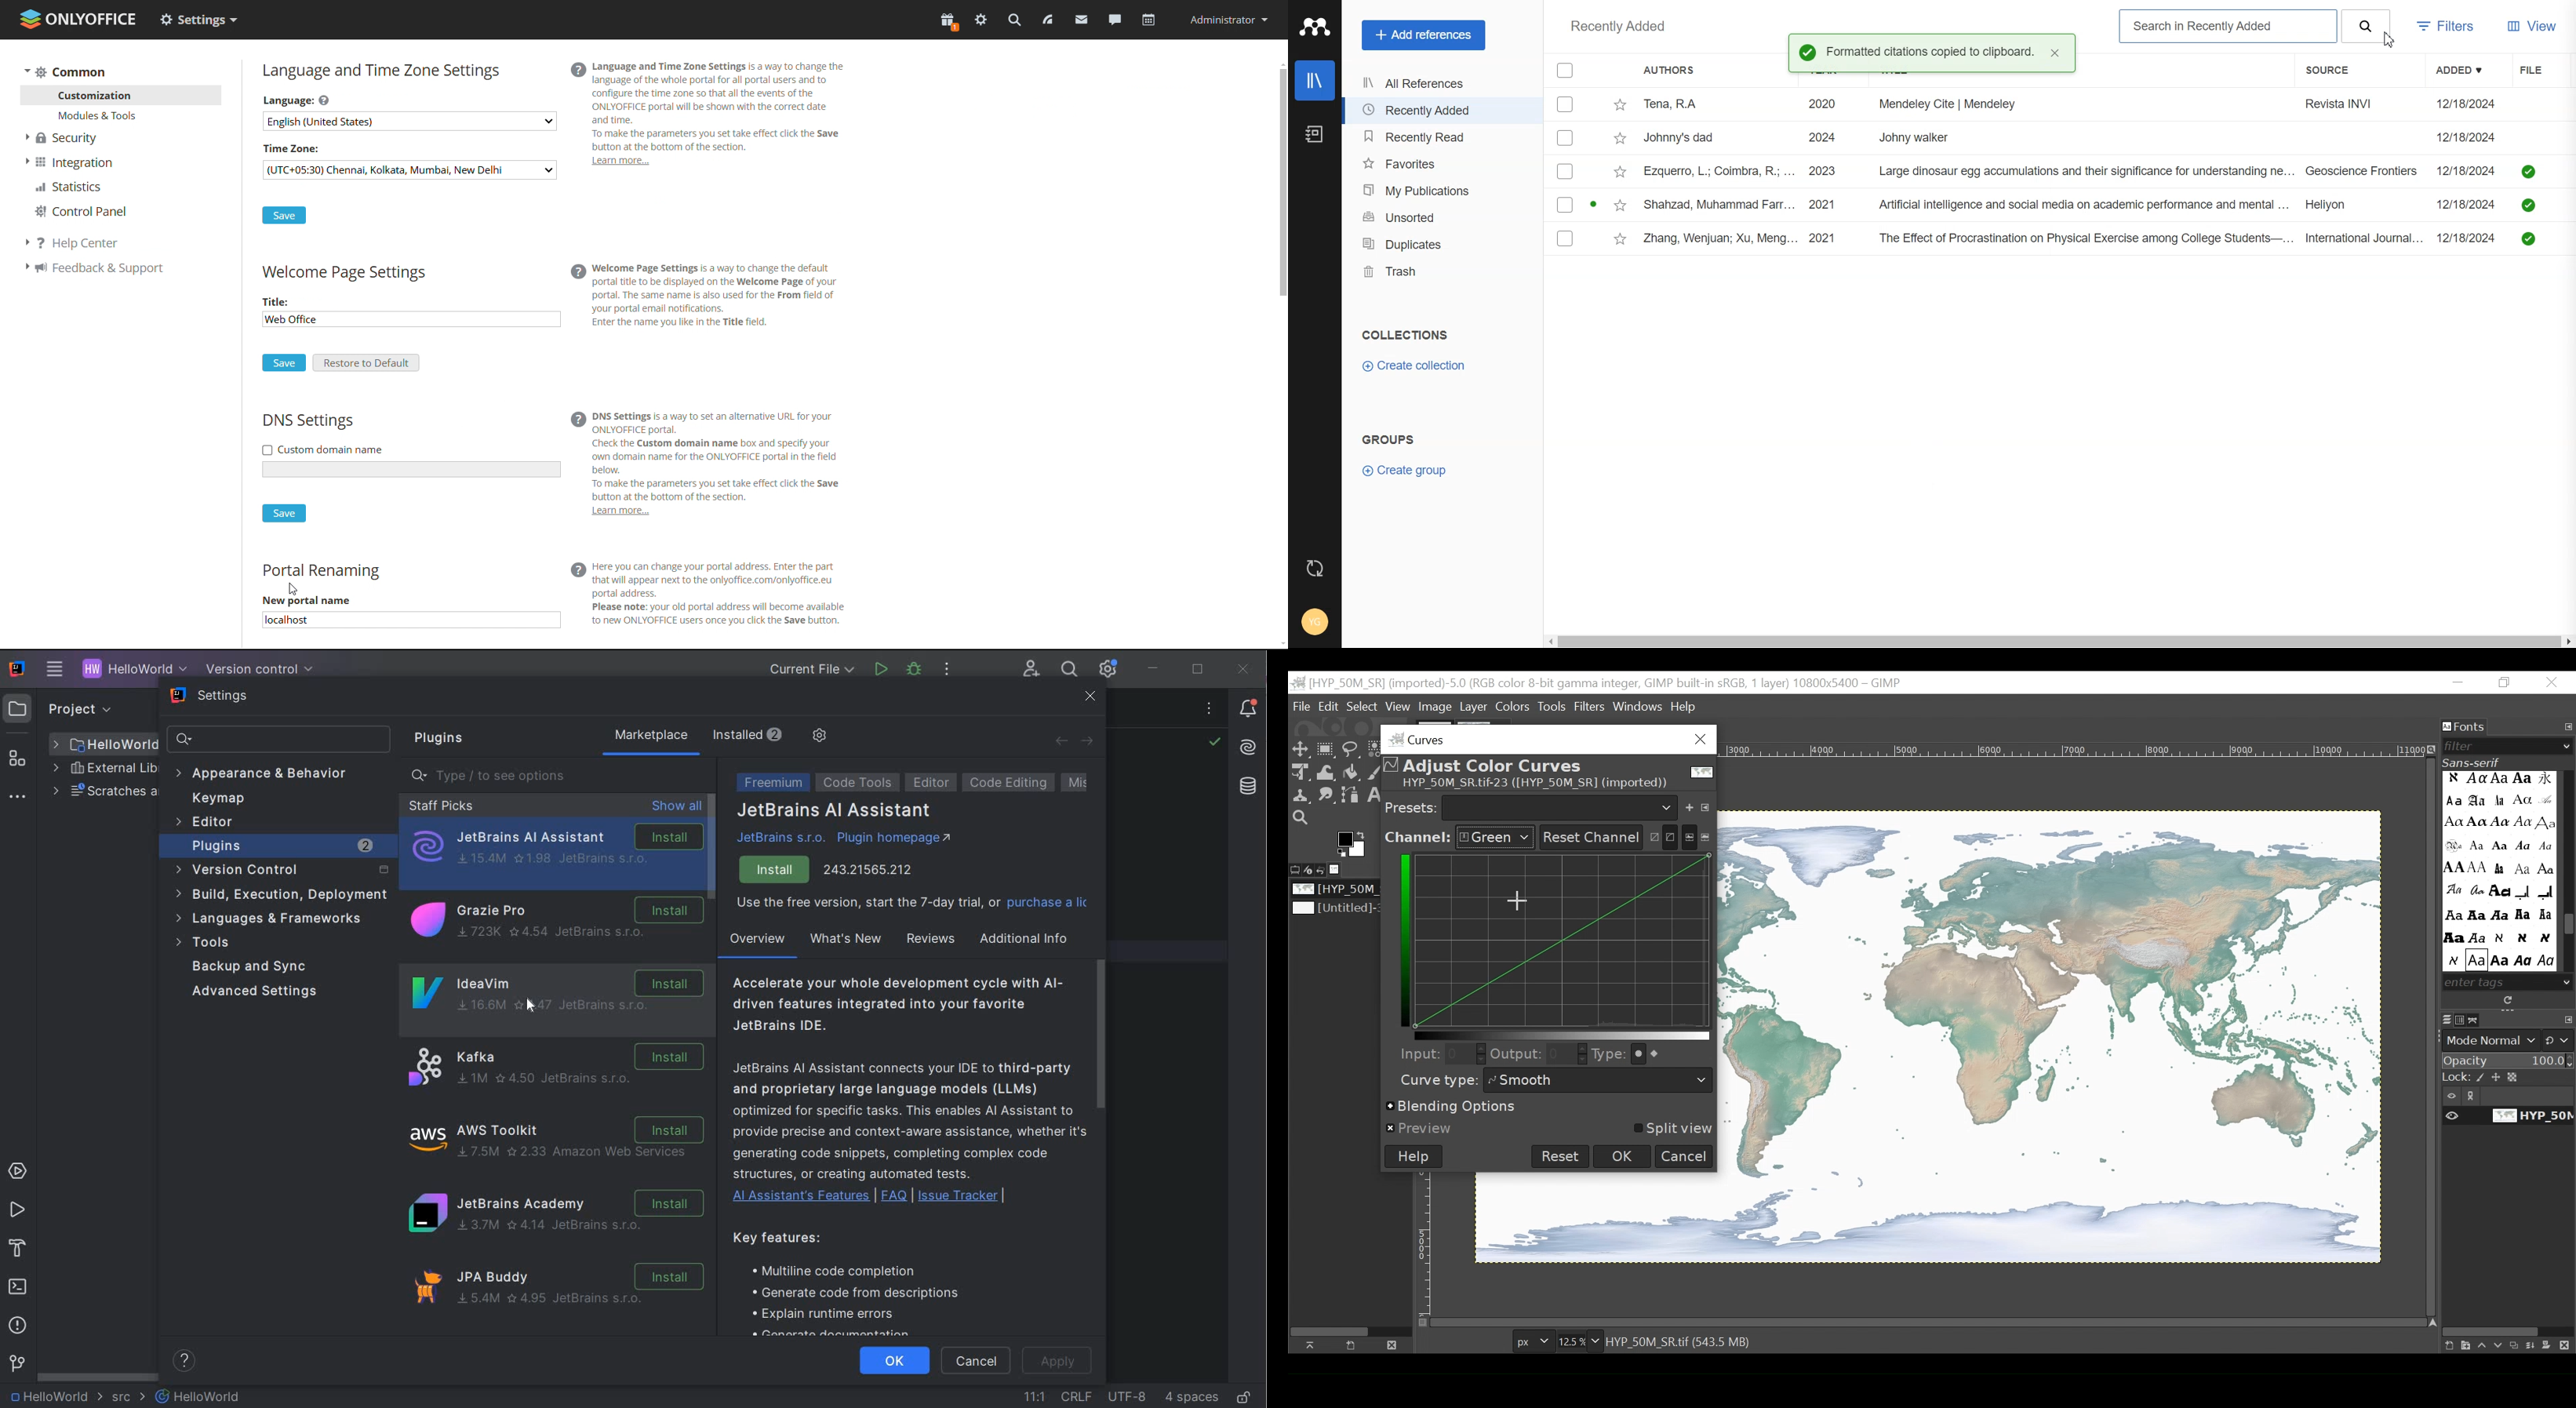 The width and height of the screenshot is (2576, 1428). Describe the element at coordinates (1330, 707) in the screenshot. I see `Edit` at that location.